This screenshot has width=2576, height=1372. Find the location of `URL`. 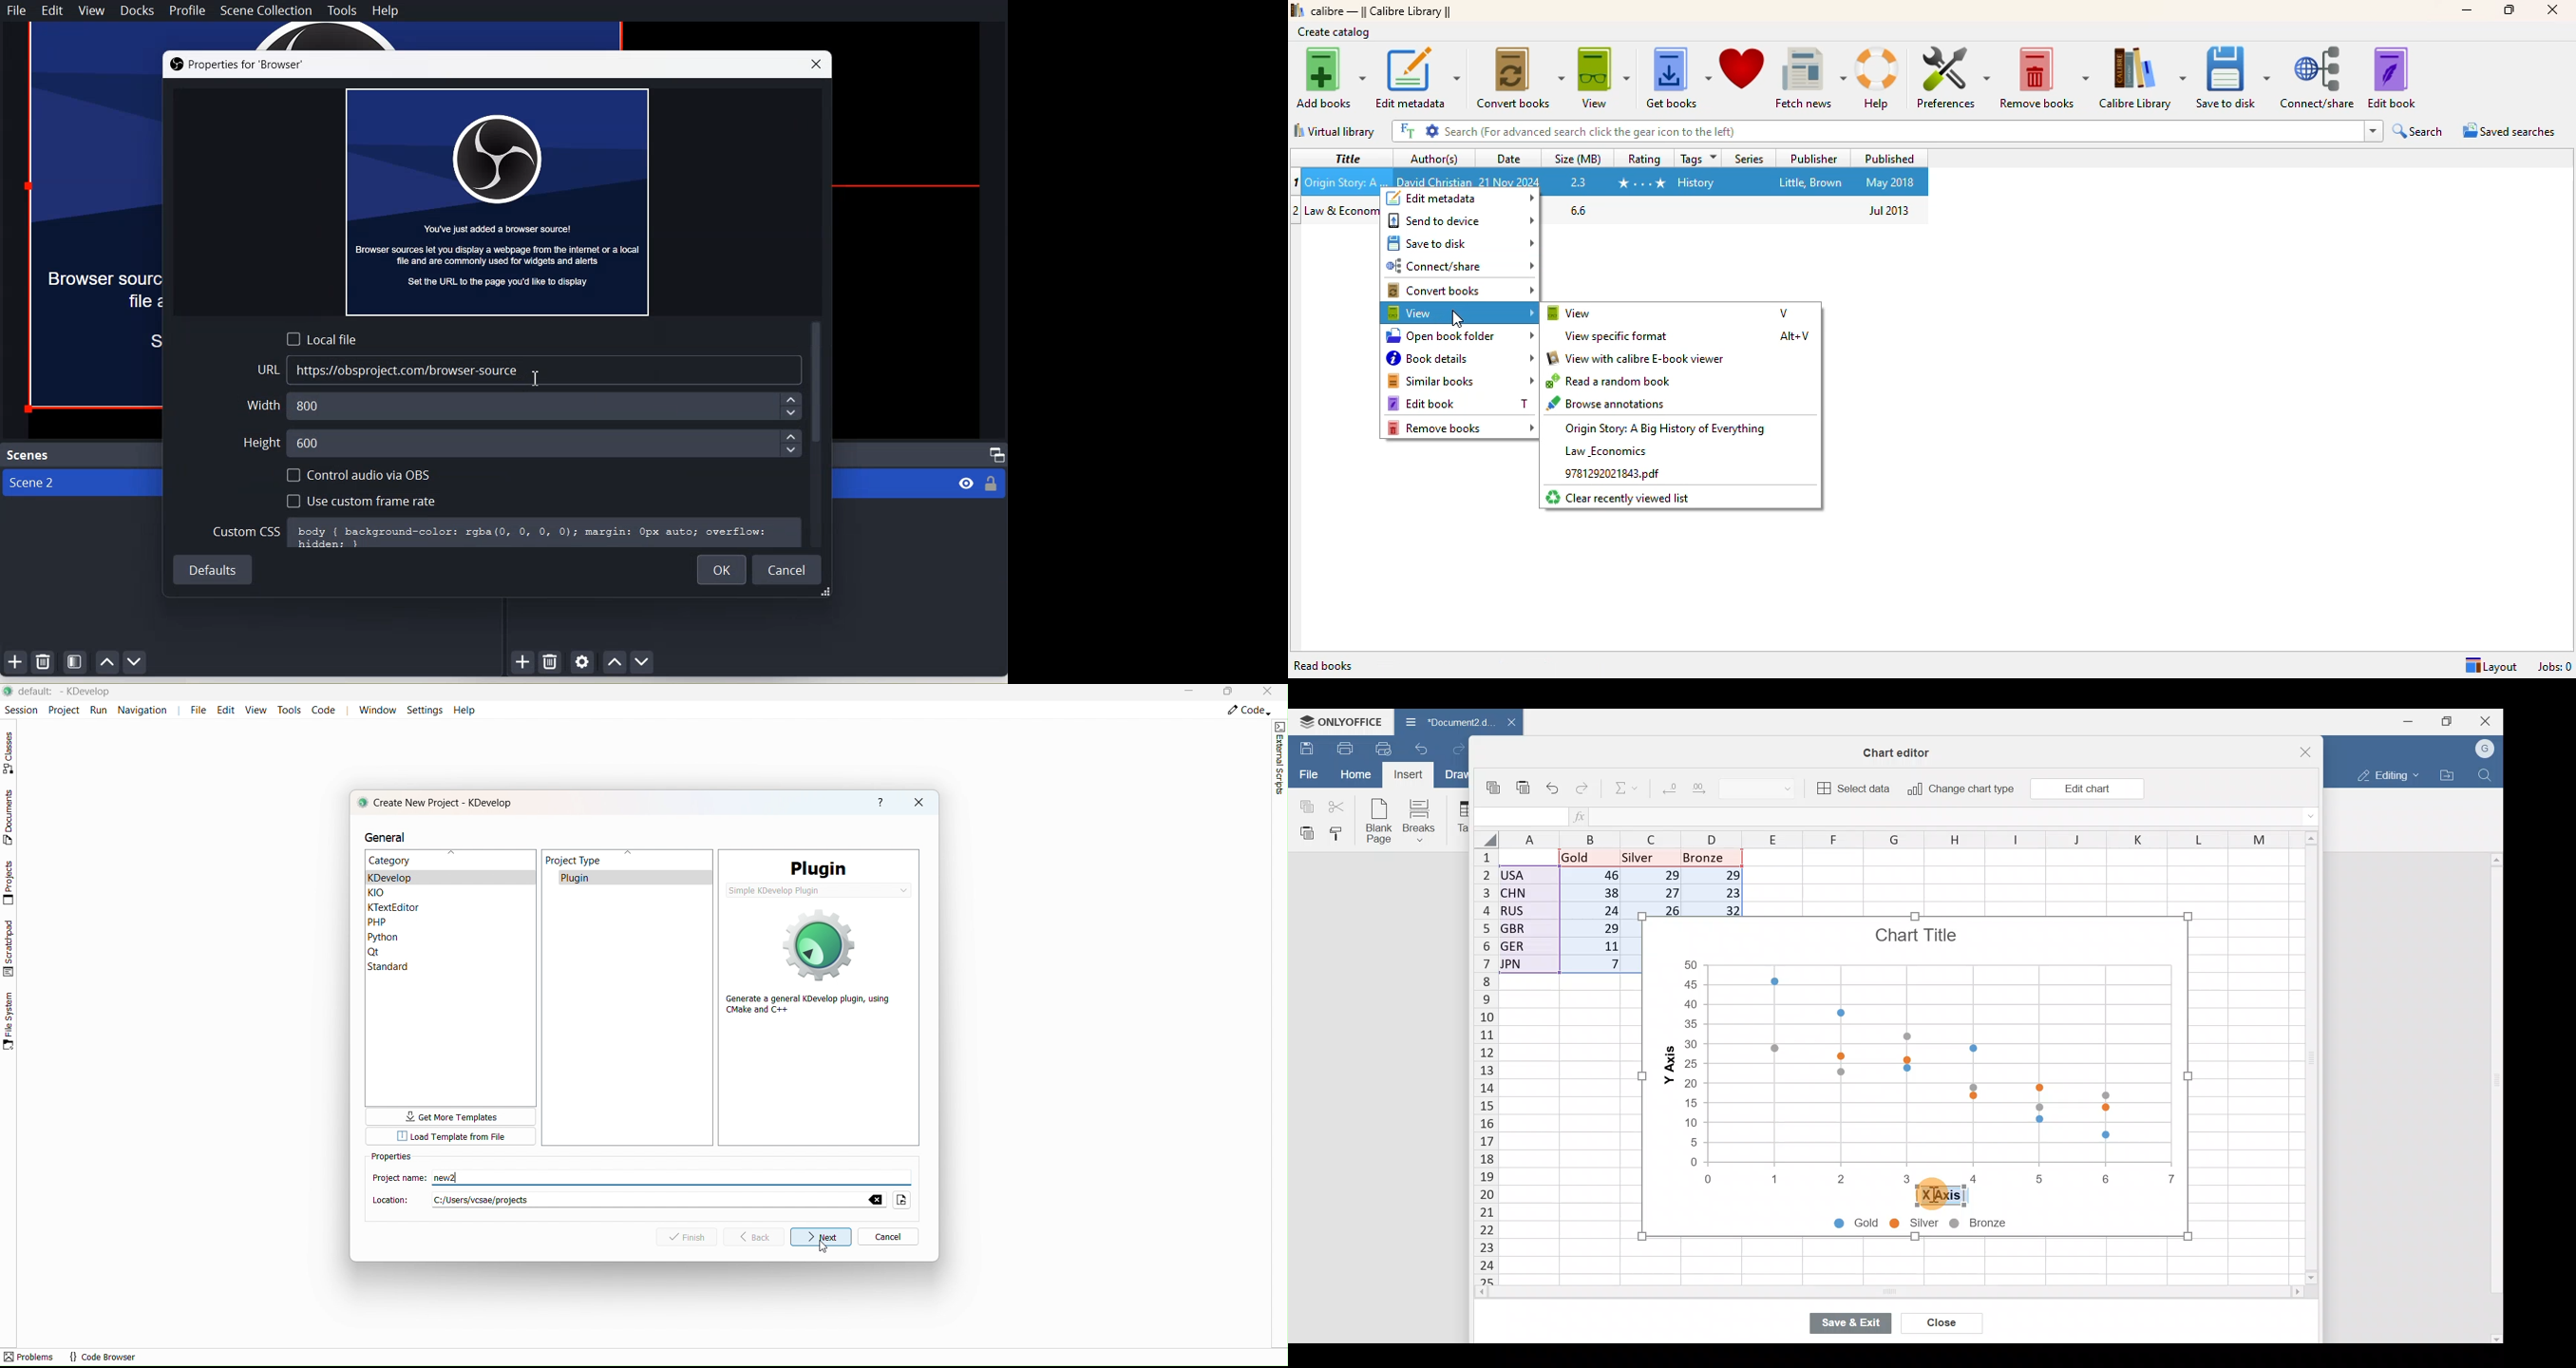

URL is located at coordinates (268, 368).